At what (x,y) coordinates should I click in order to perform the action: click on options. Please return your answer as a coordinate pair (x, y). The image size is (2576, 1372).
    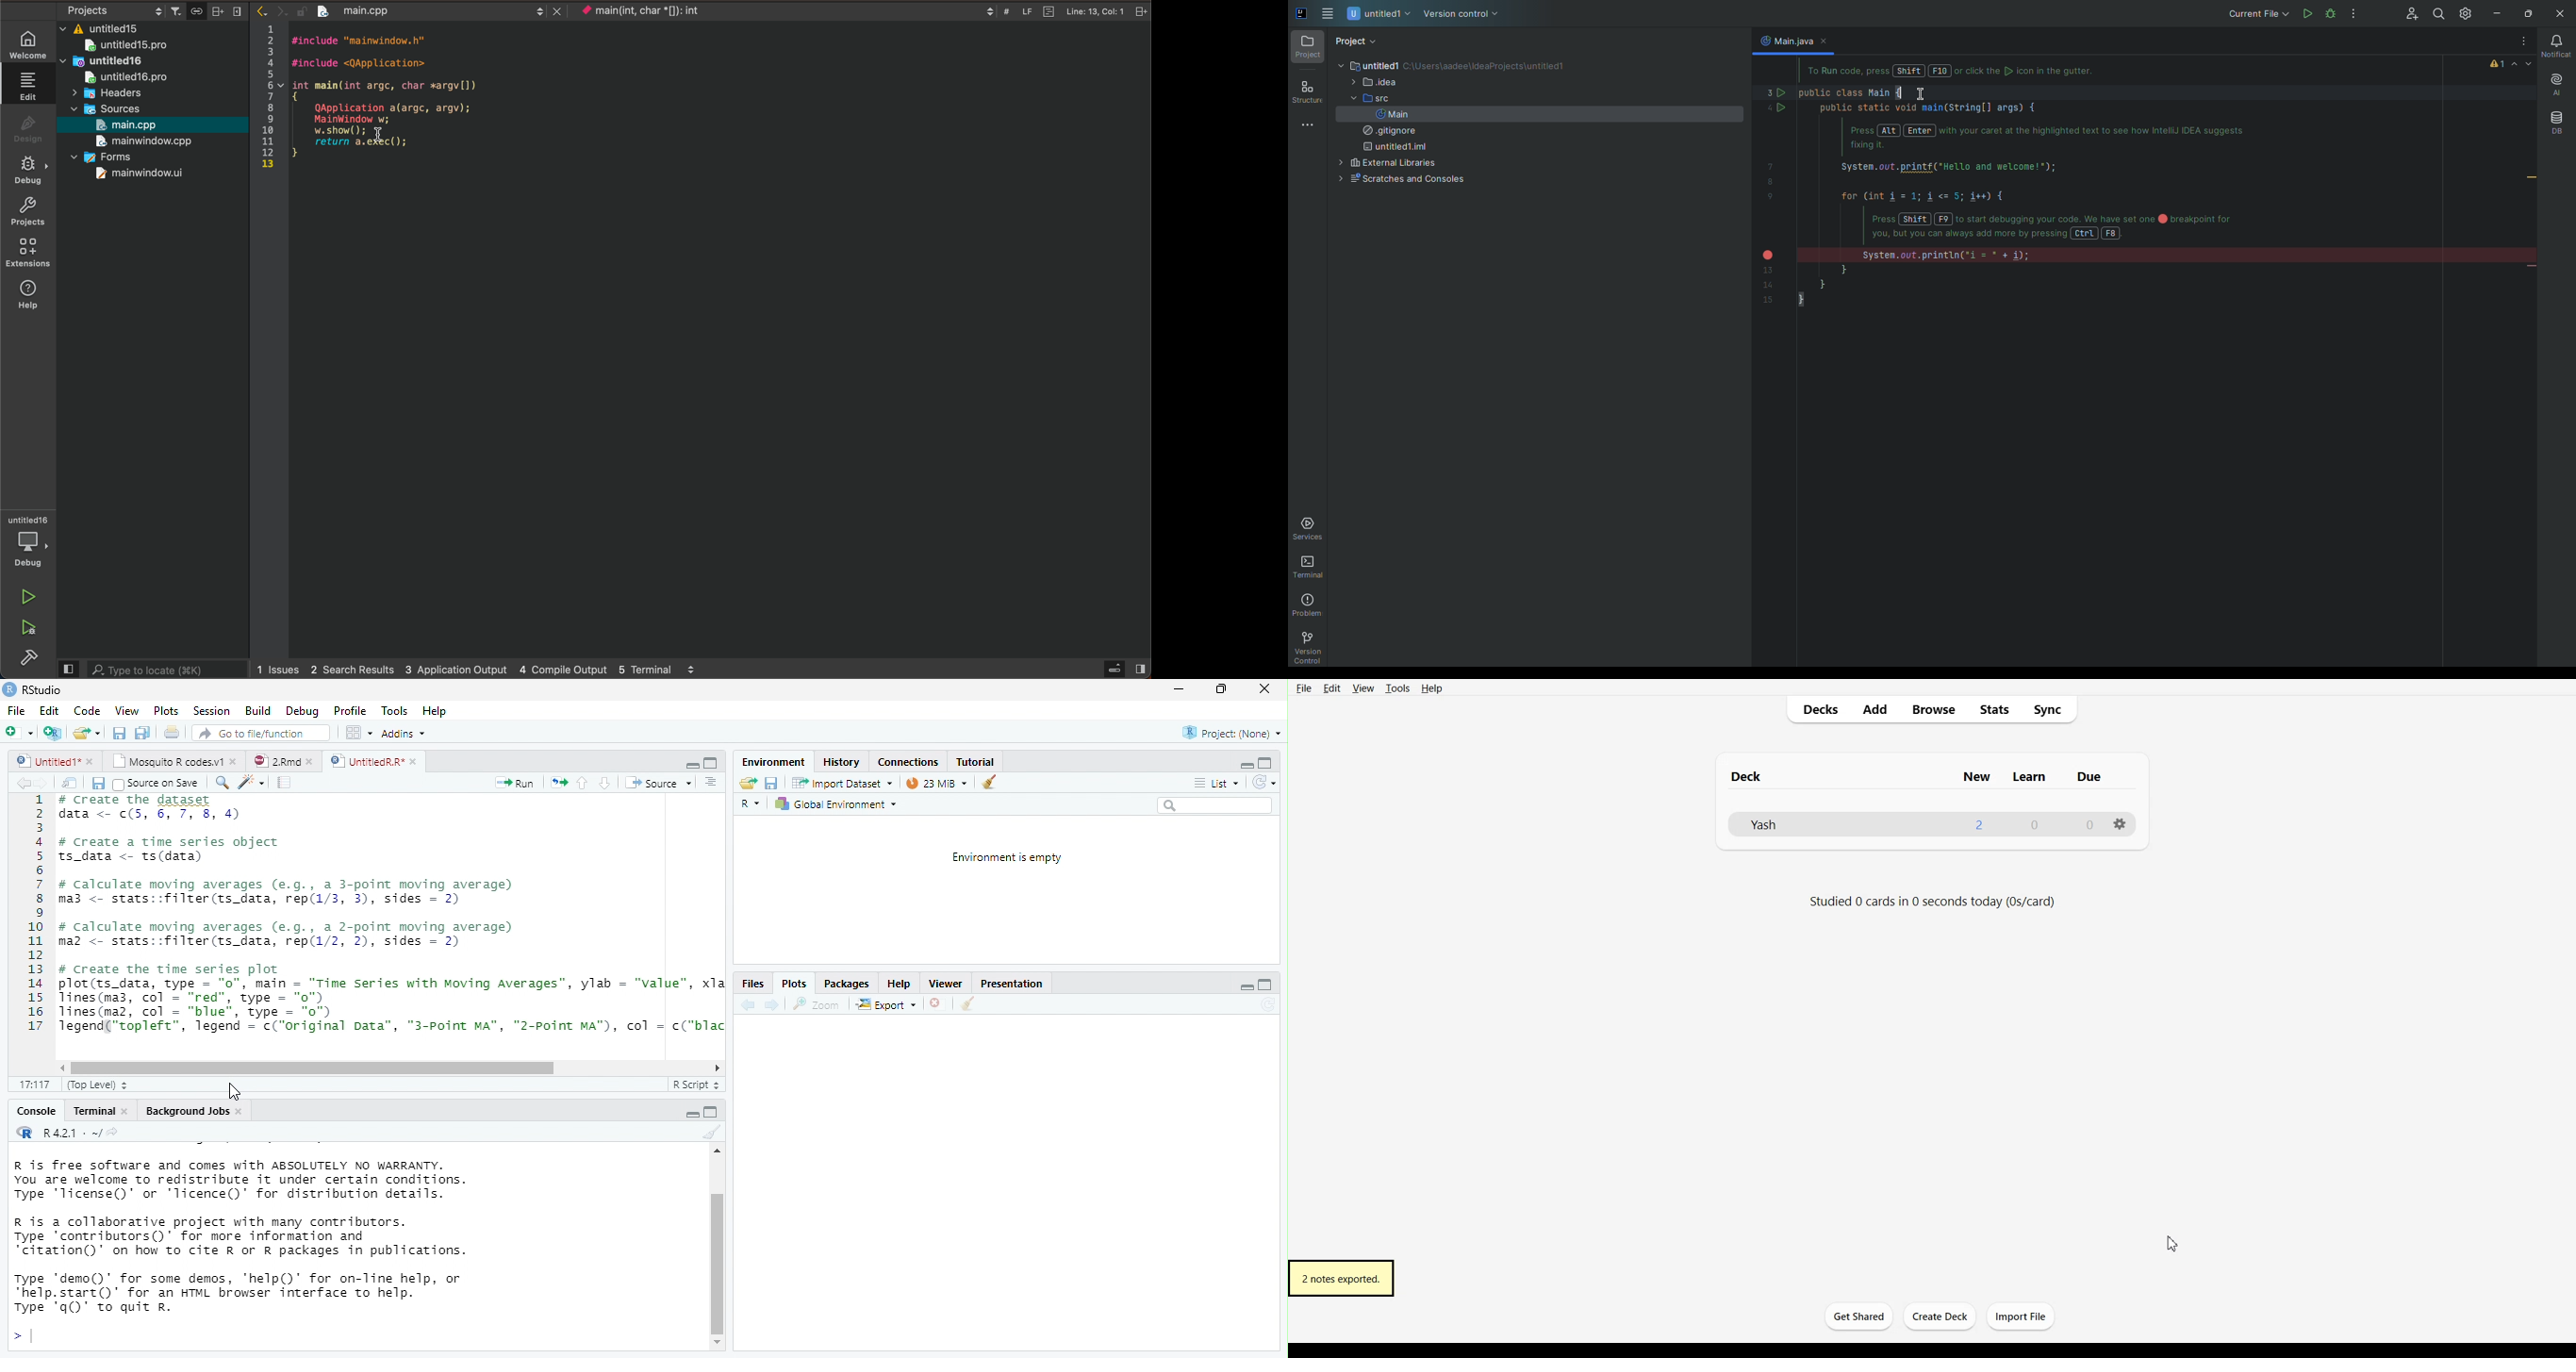
    Looking at the image, I should click on (2120, 824).